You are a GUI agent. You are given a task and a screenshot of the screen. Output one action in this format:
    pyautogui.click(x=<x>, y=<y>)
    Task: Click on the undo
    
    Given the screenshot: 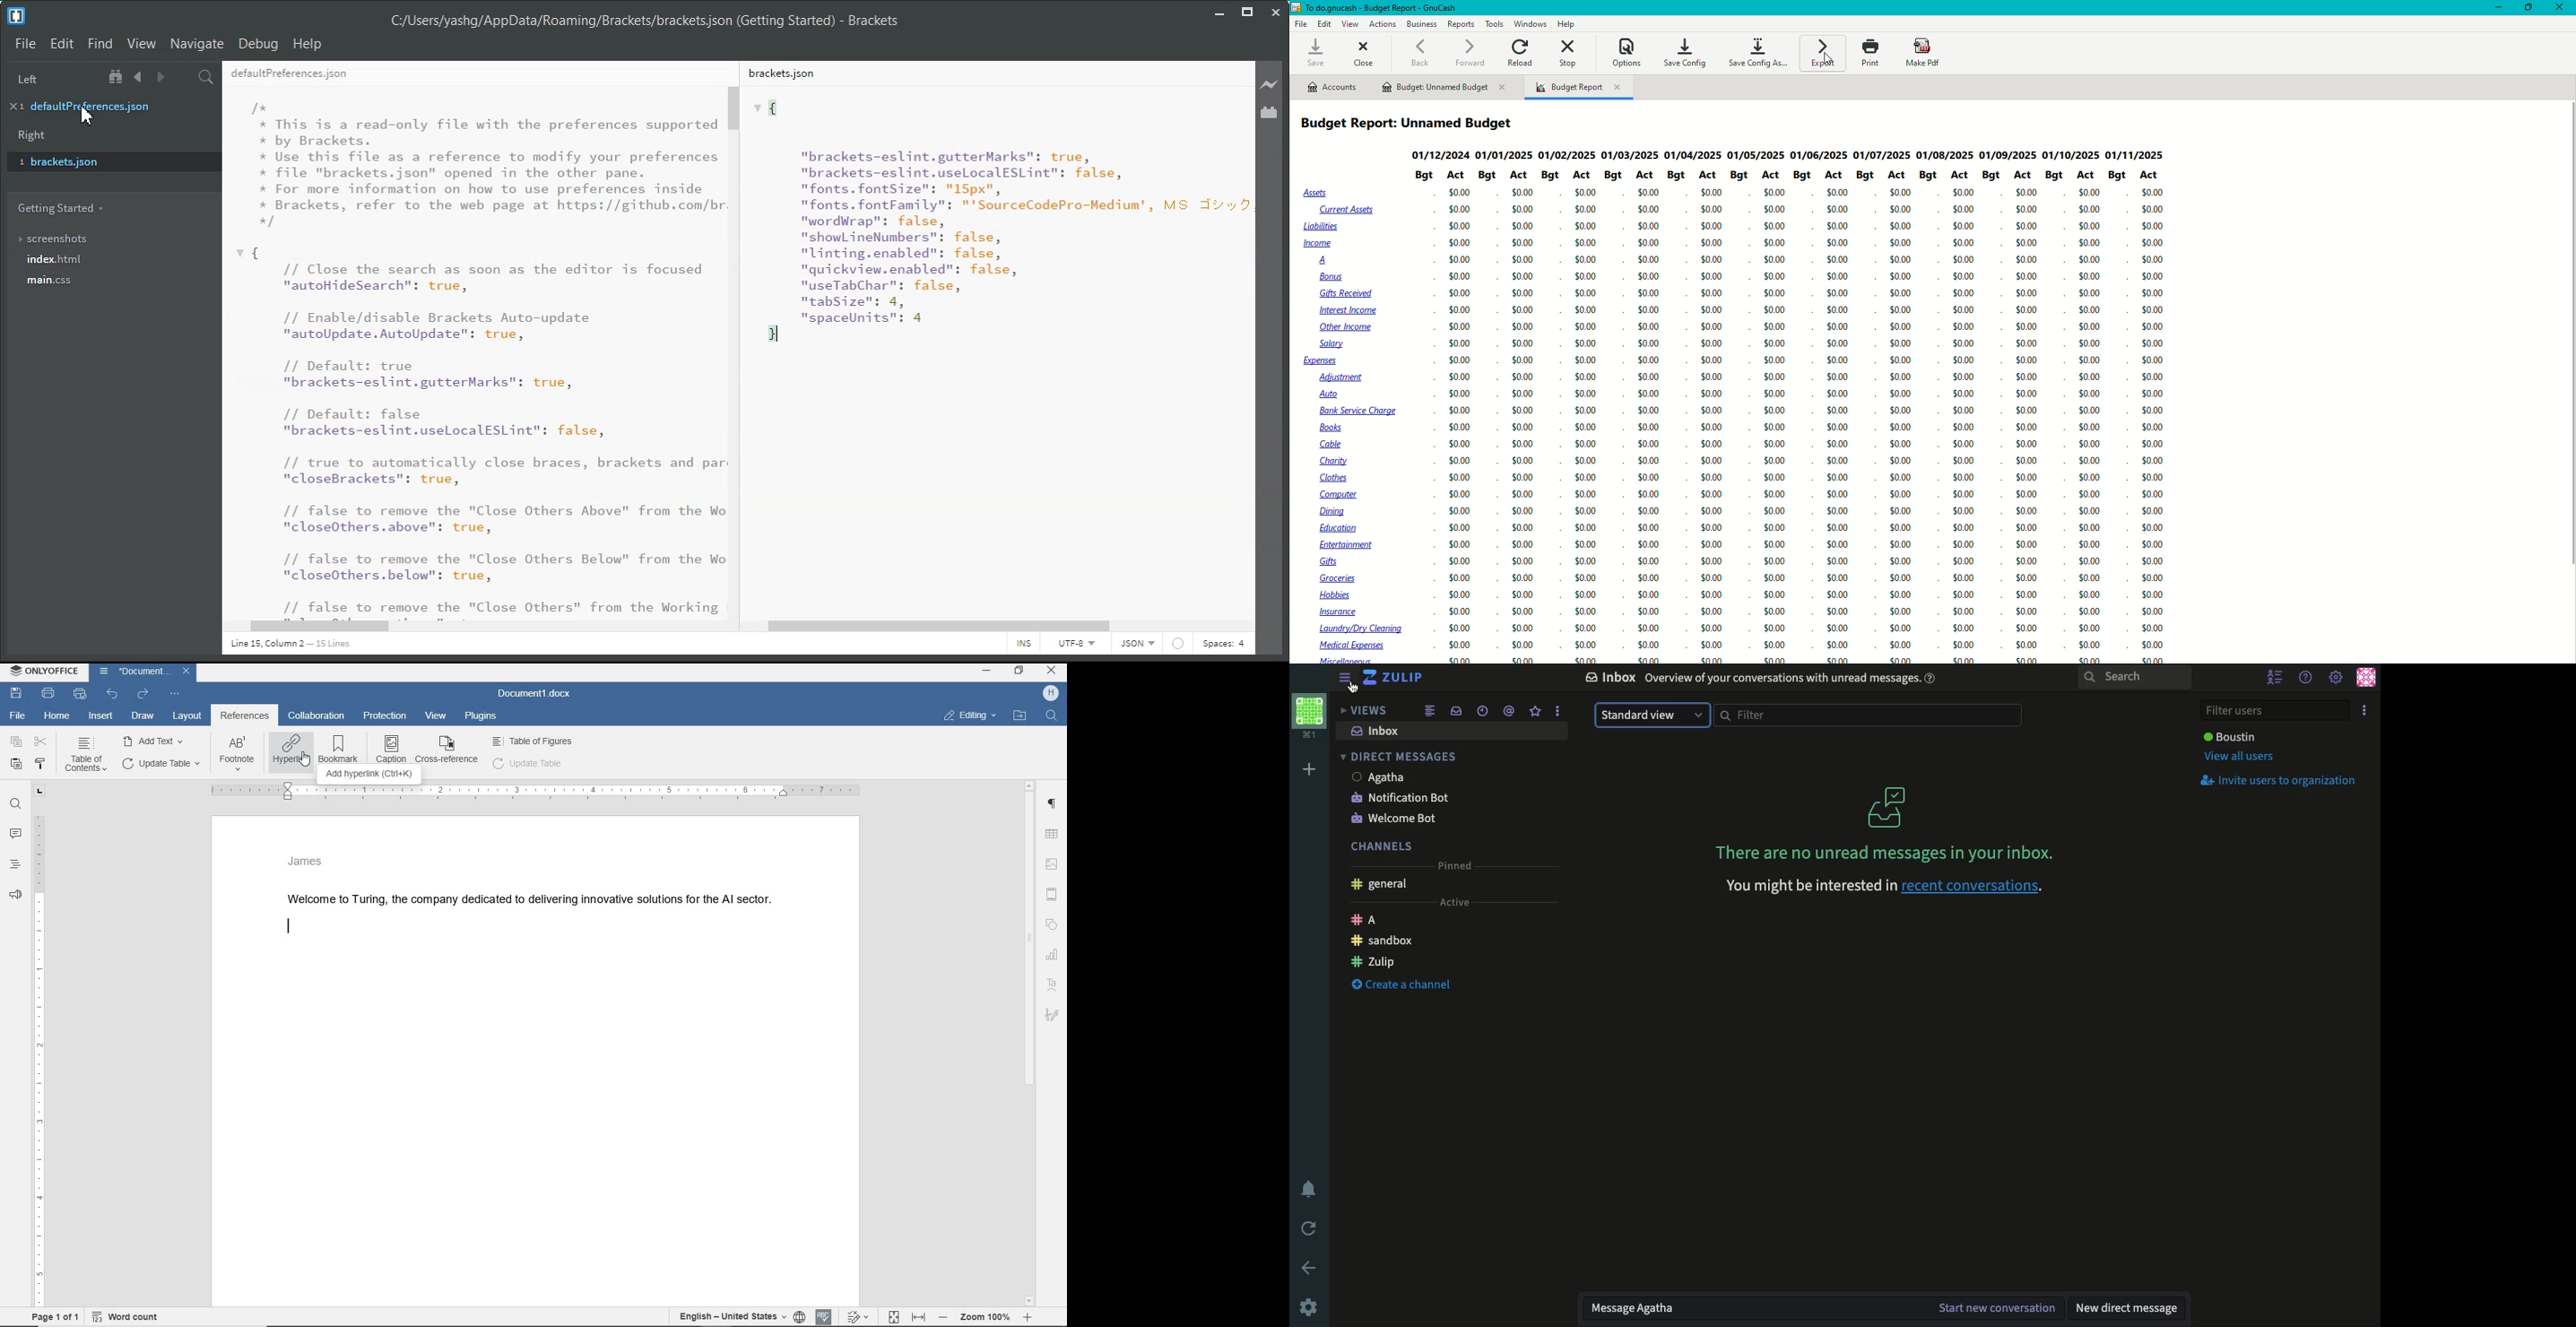 What is the action you would take?
    pyautogui.click(x=112, y=695)
    